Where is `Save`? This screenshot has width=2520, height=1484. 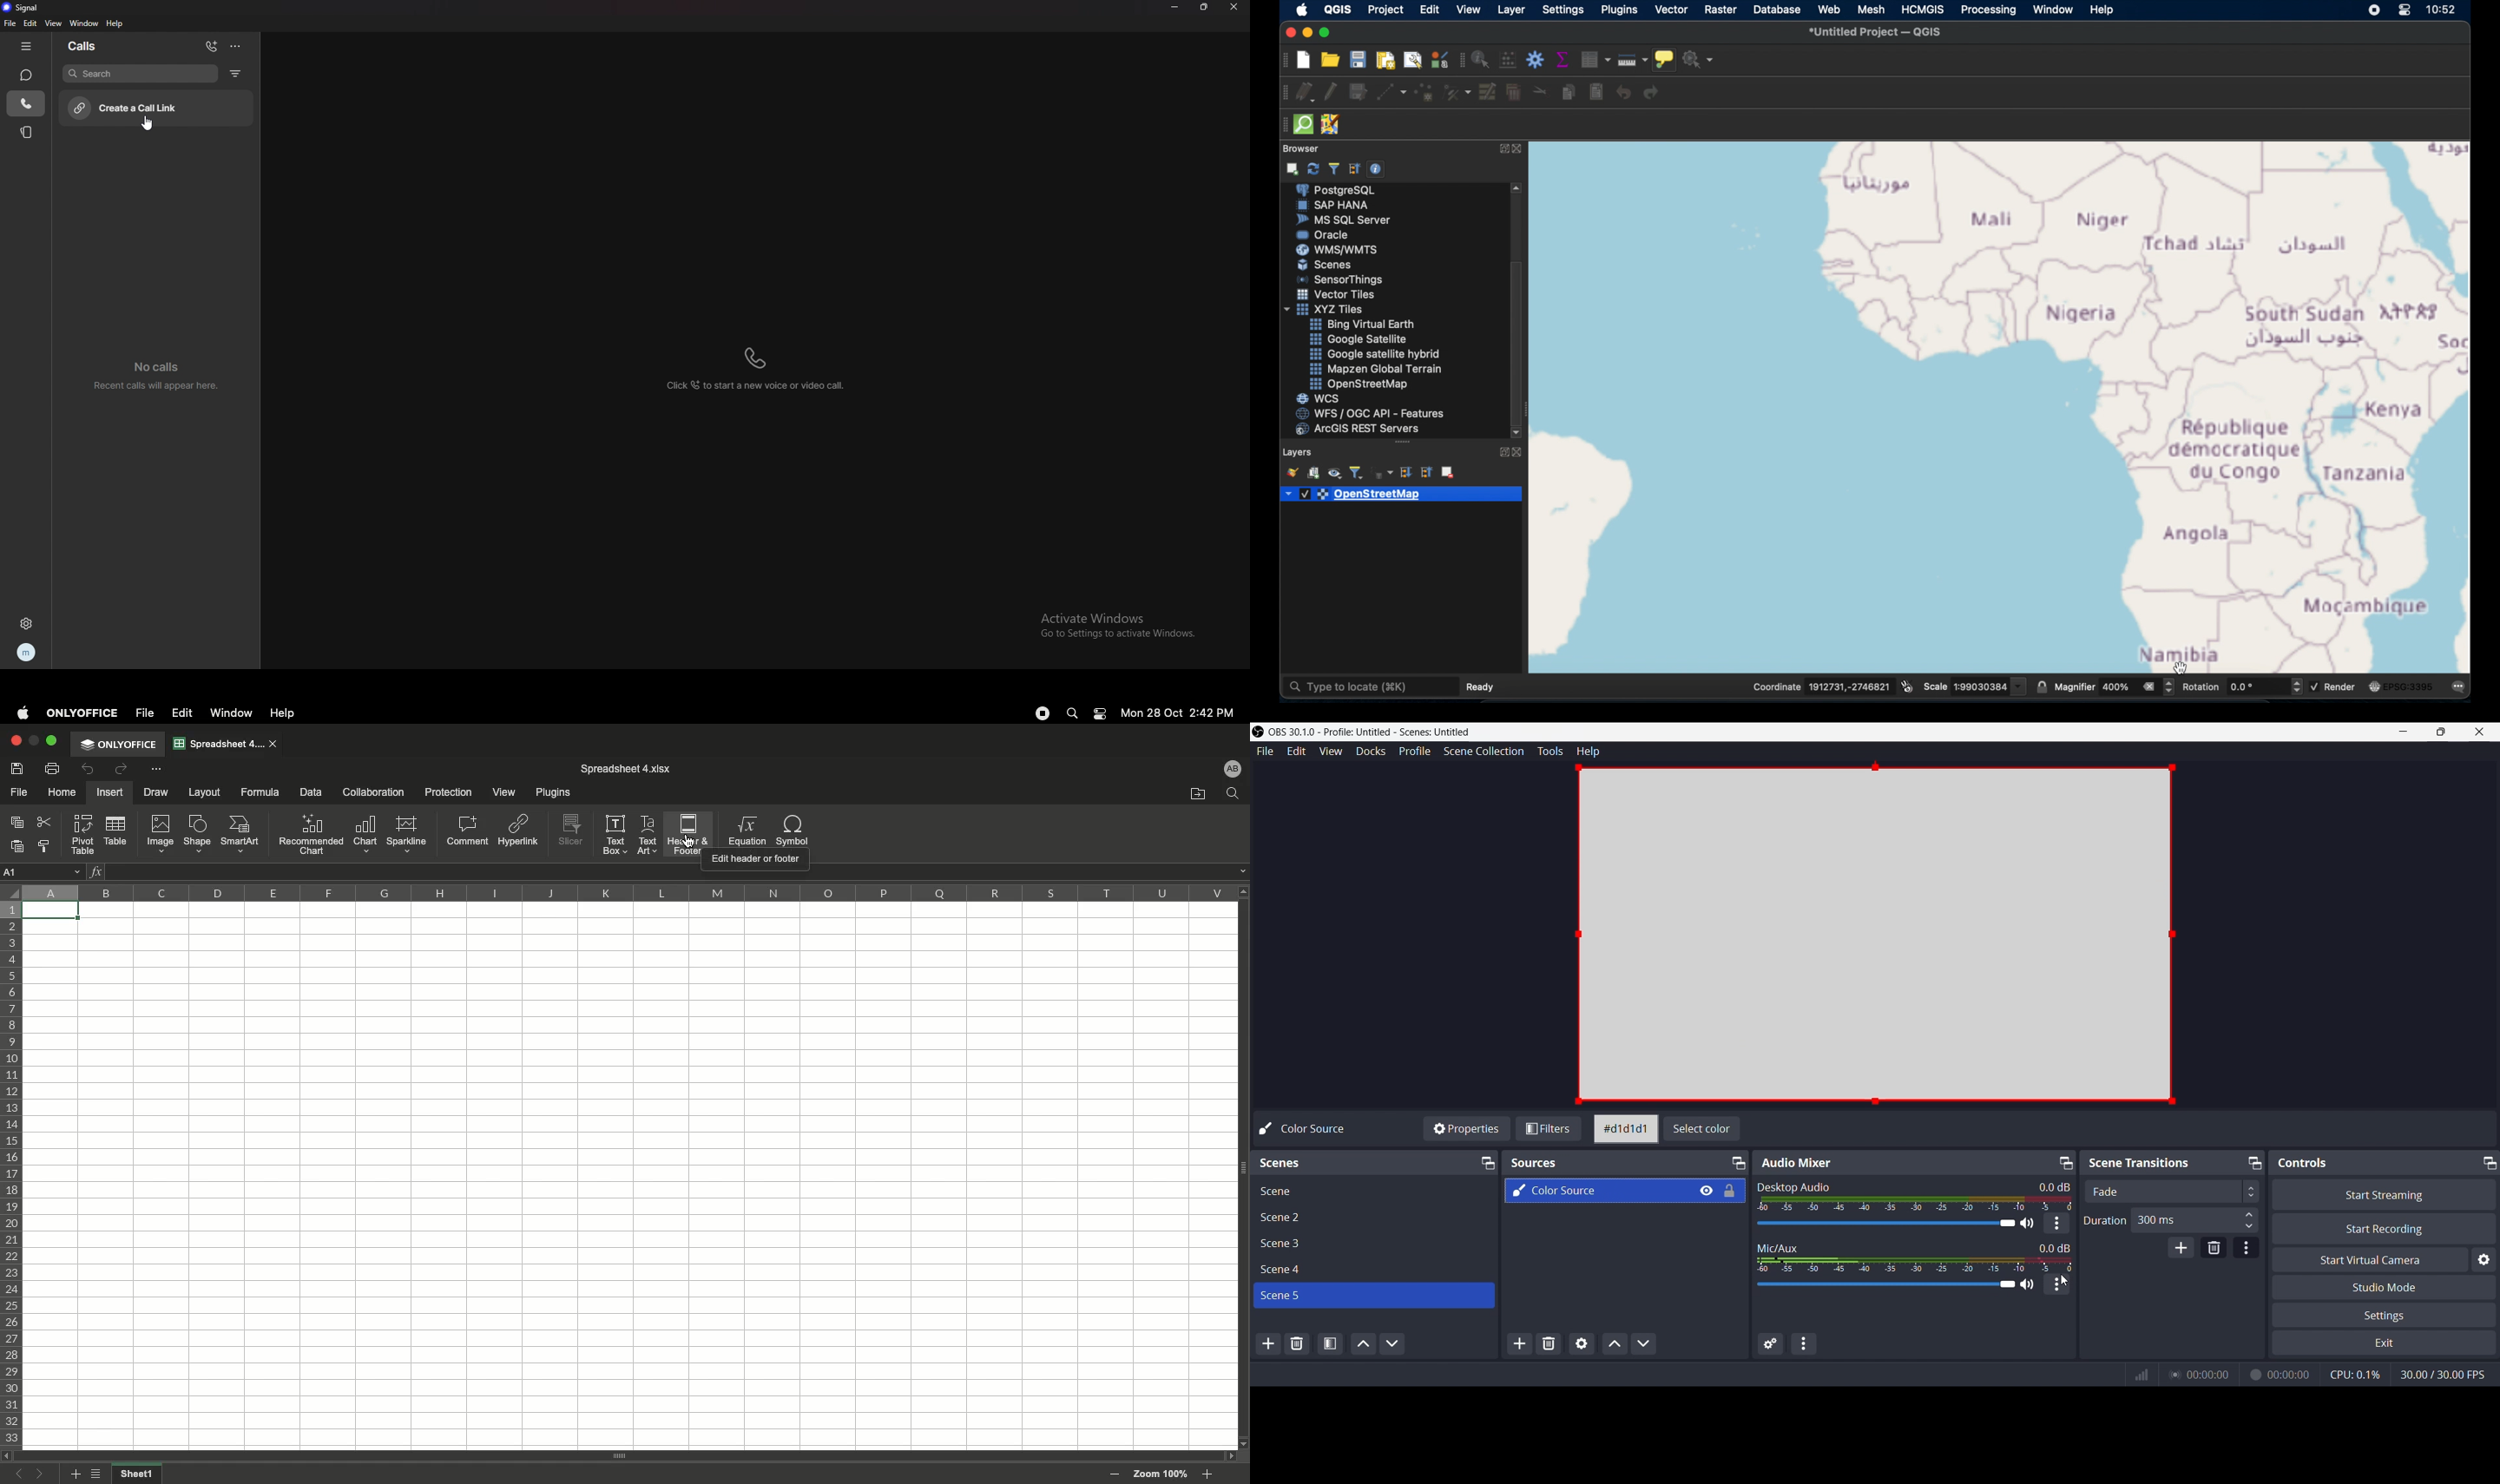 Save is located at coordinates (20, 768).